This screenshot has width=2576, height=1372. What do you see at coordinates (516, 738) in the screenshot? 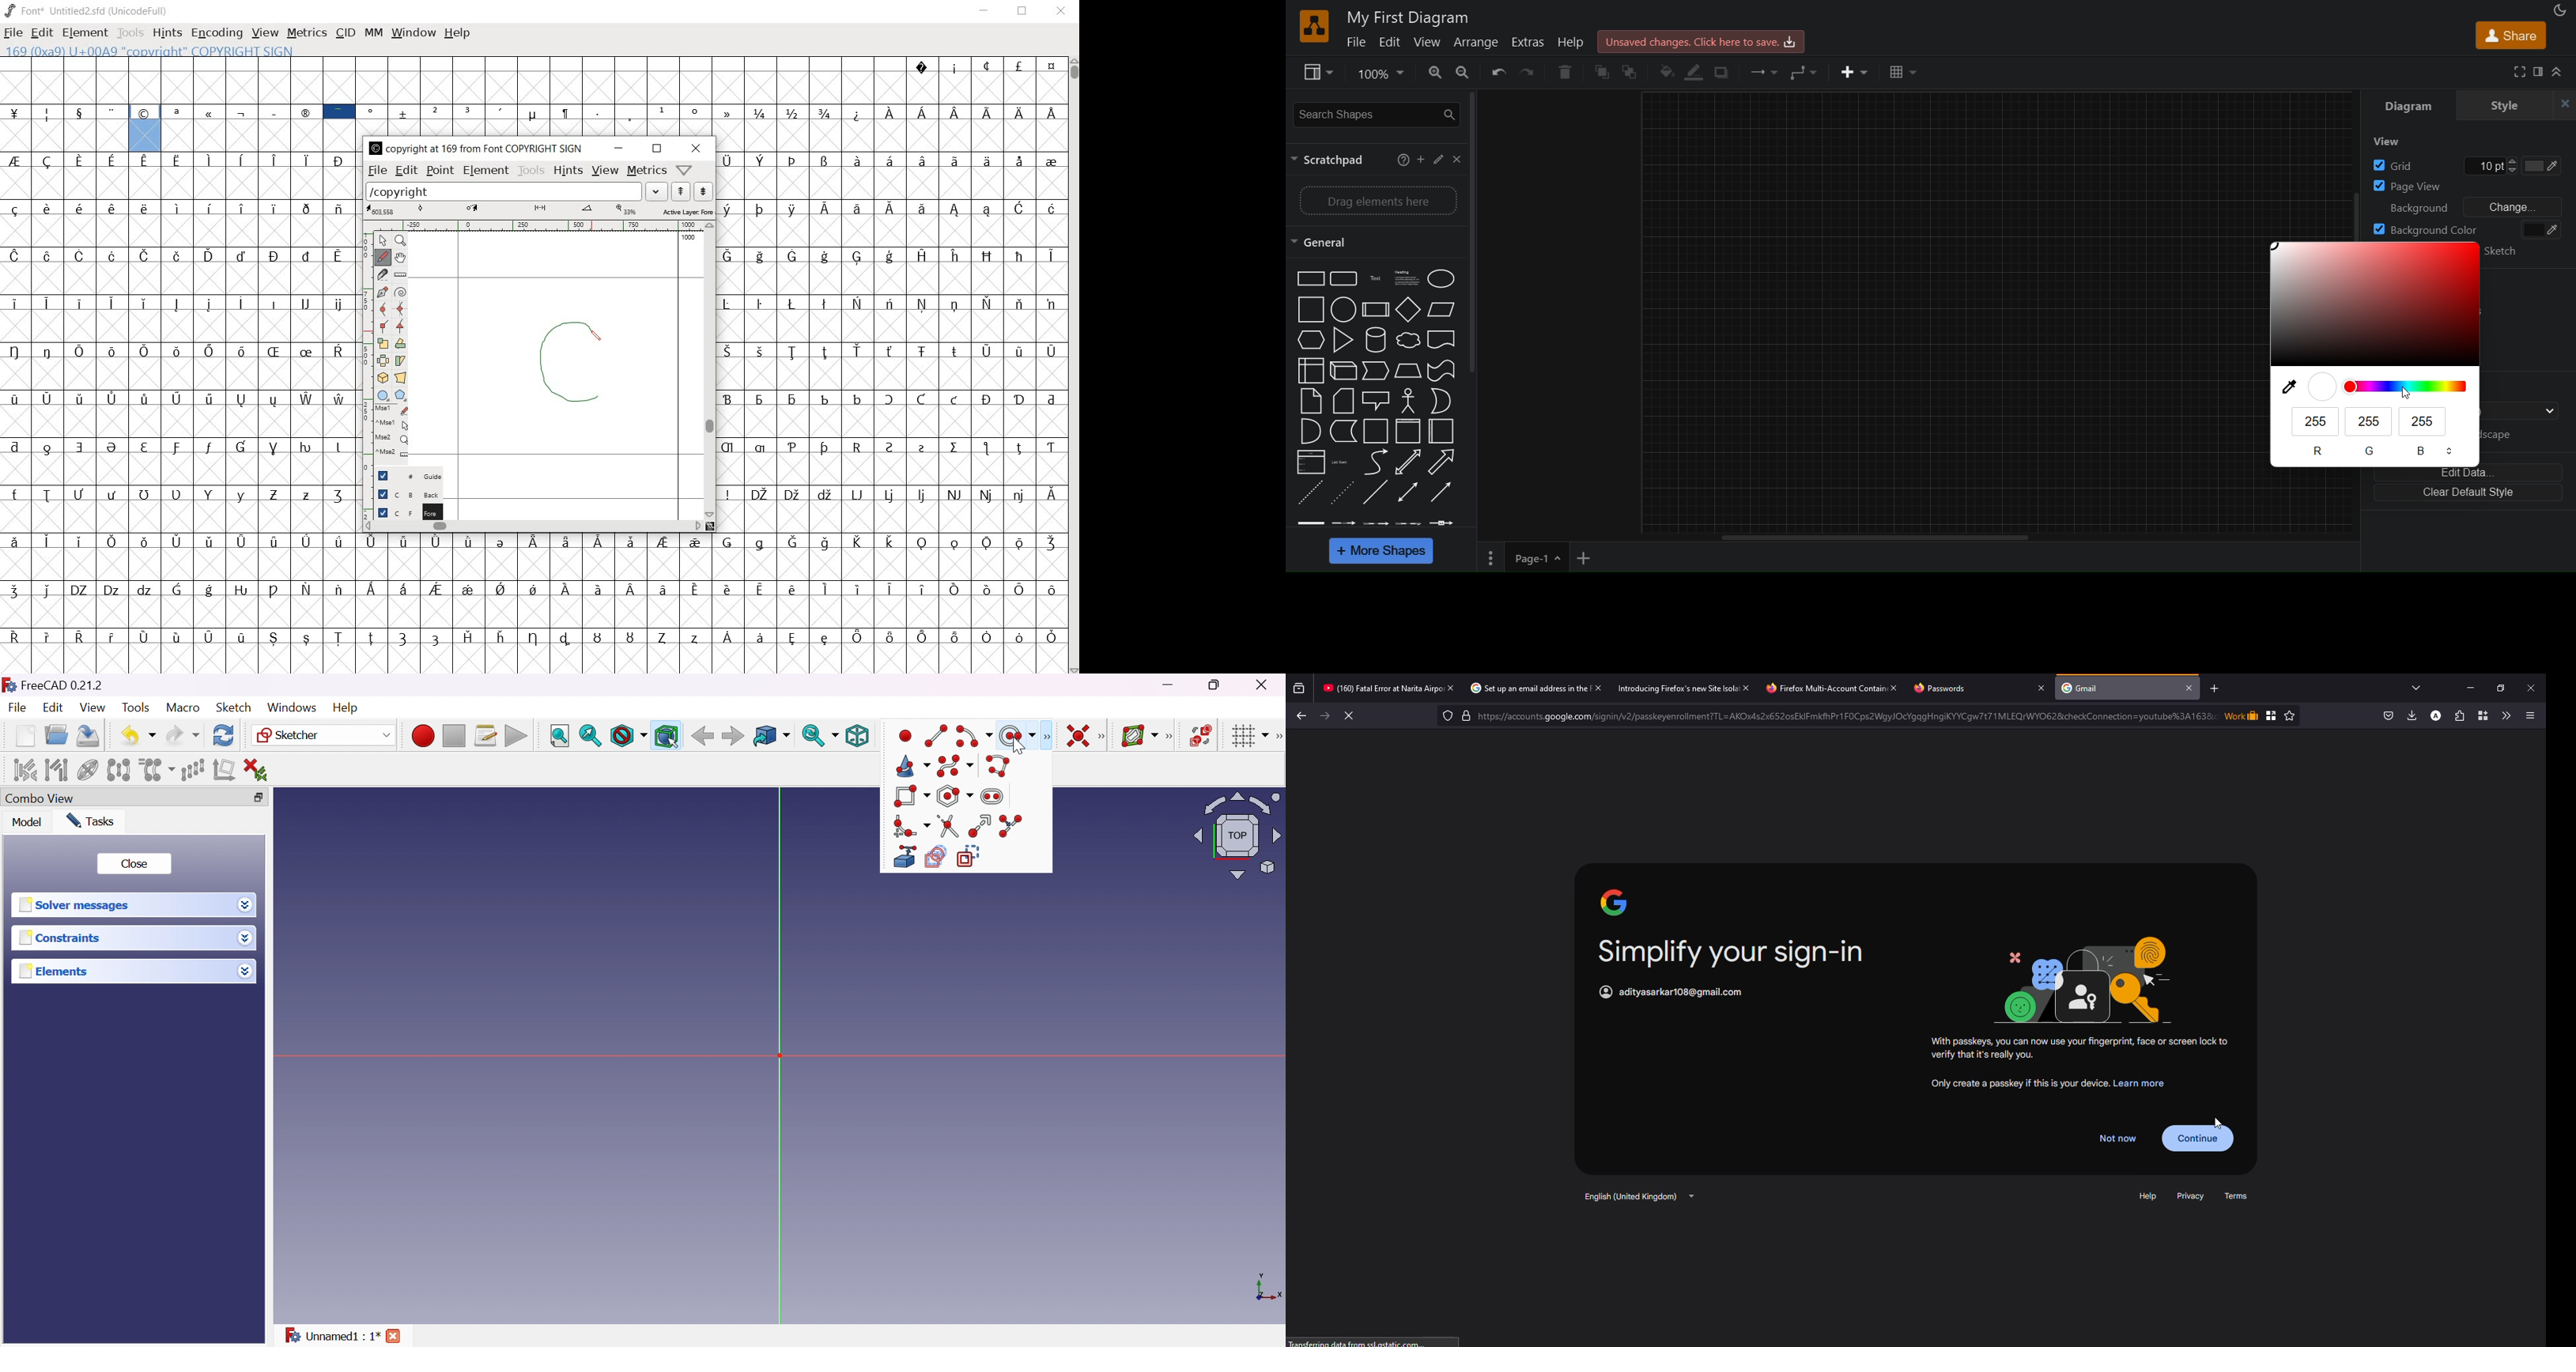
I see `Execute macro` at bounding box center [516, 738].